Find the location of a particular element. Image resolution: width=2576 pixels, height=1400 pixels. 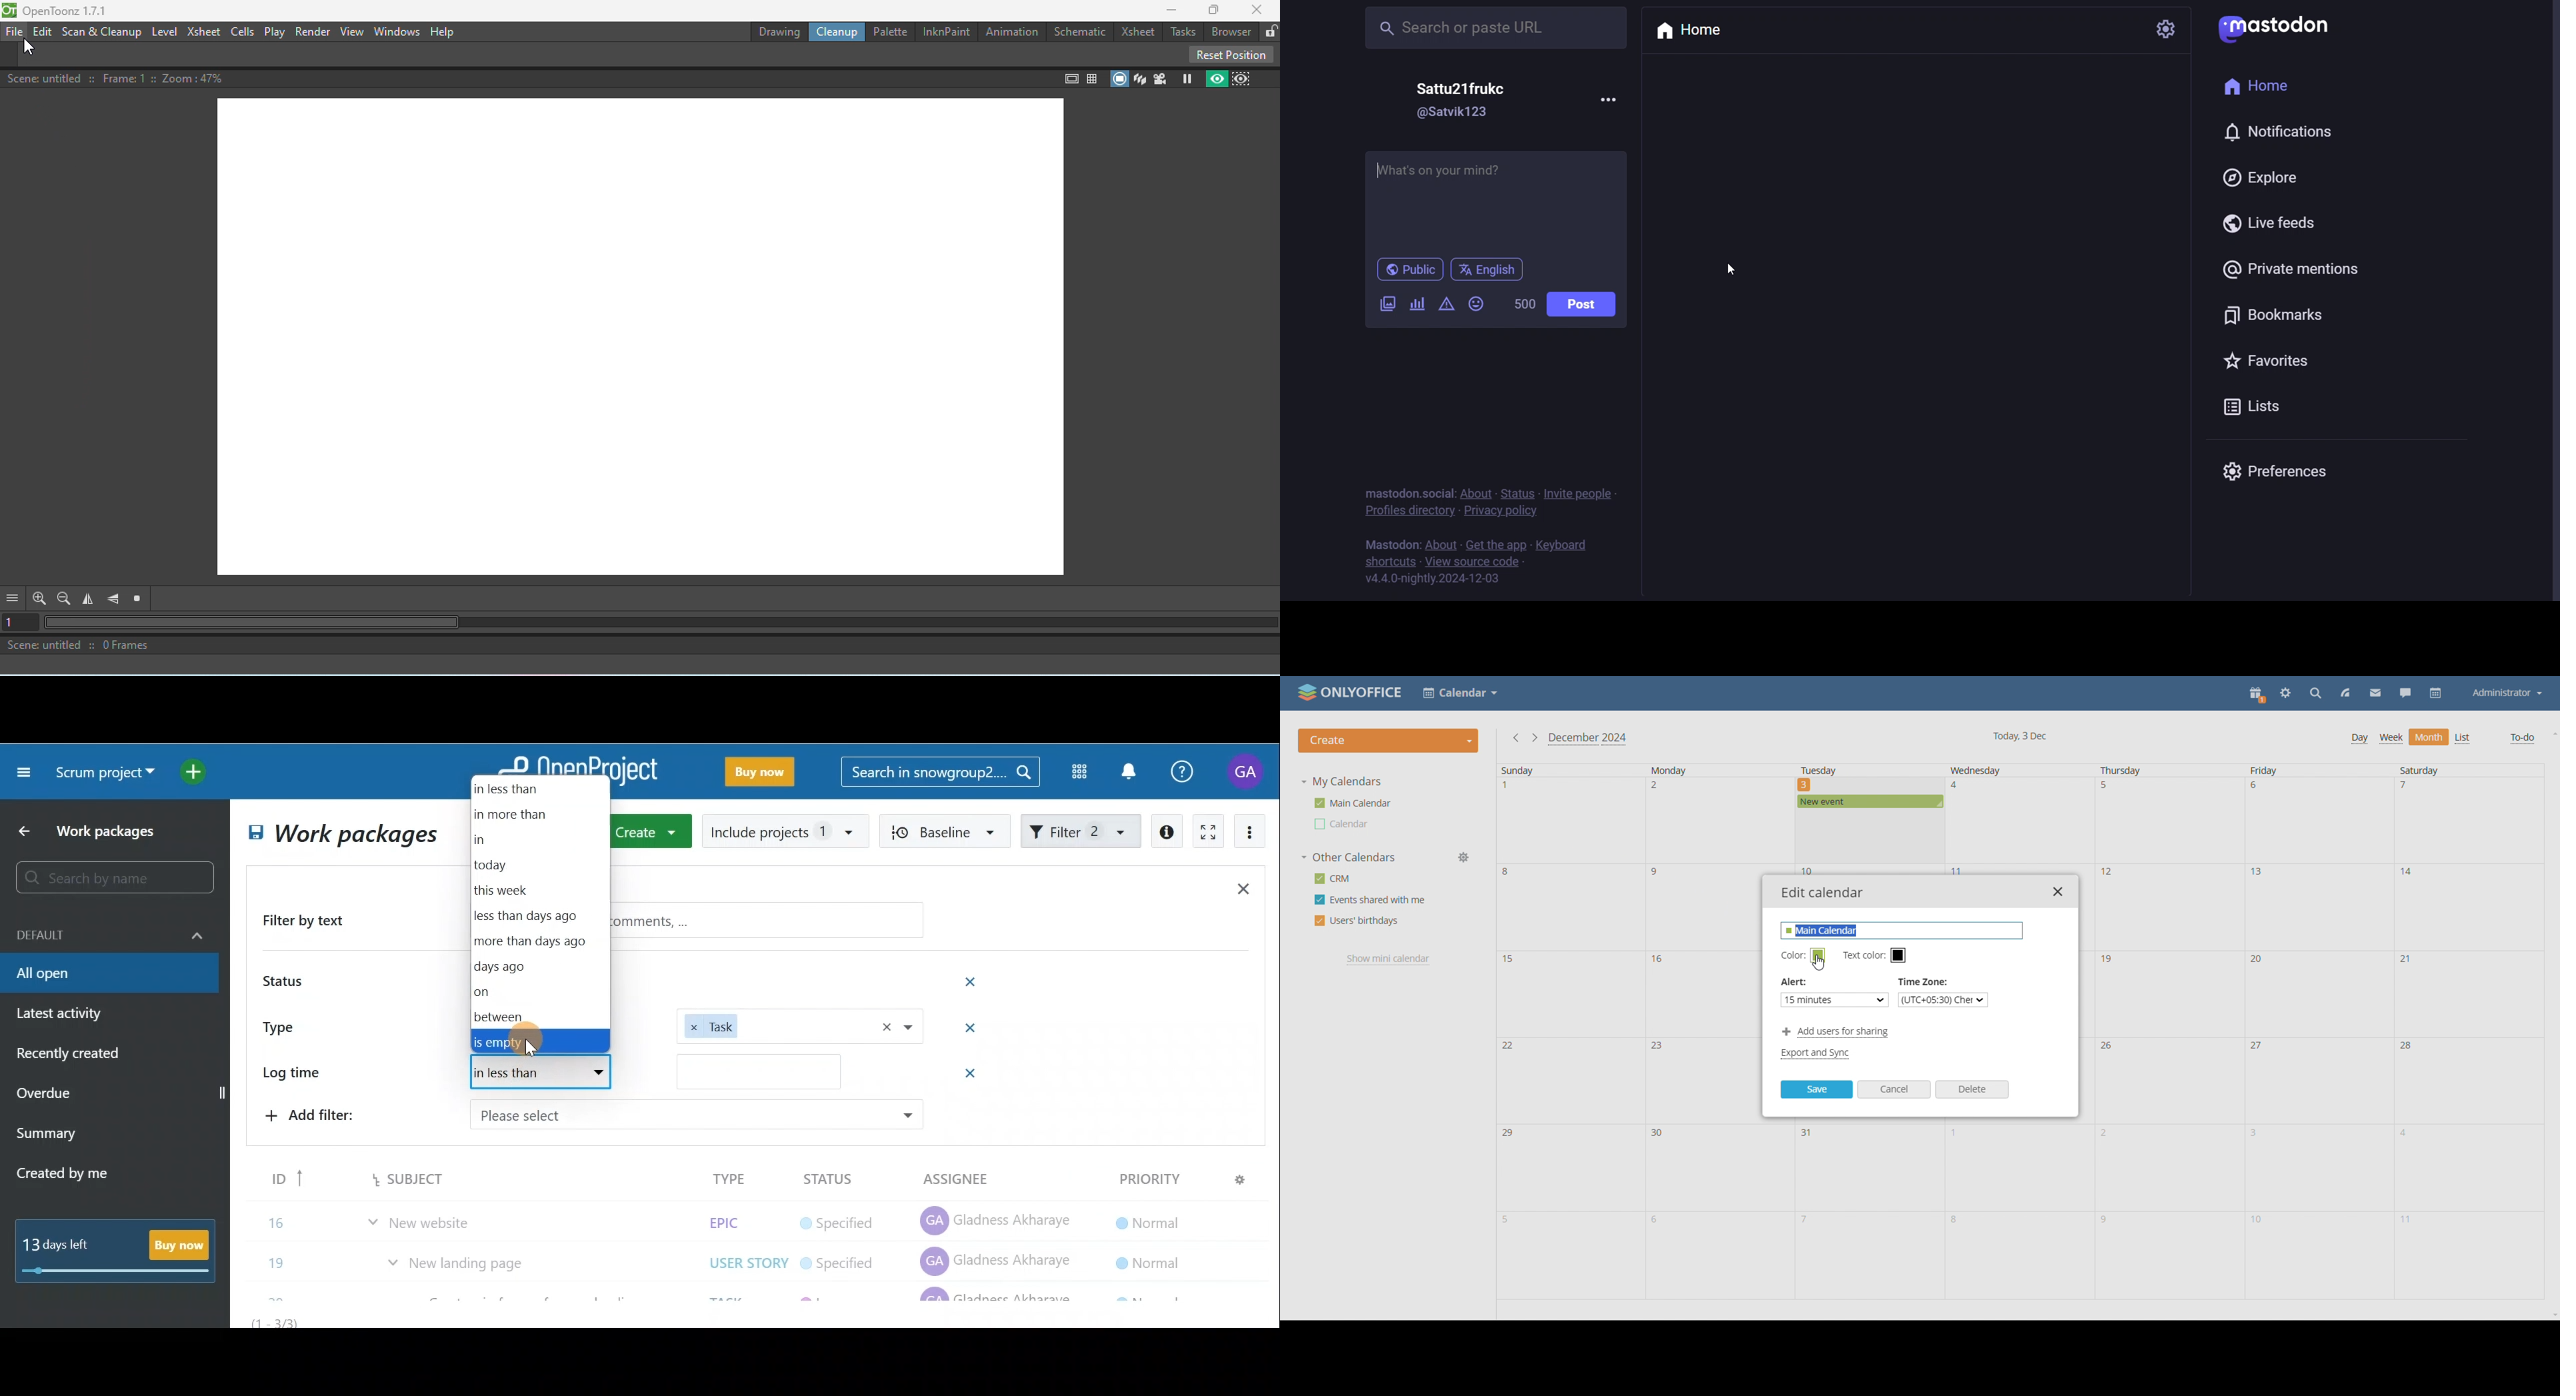

 is located at coordinates (695, 1114).